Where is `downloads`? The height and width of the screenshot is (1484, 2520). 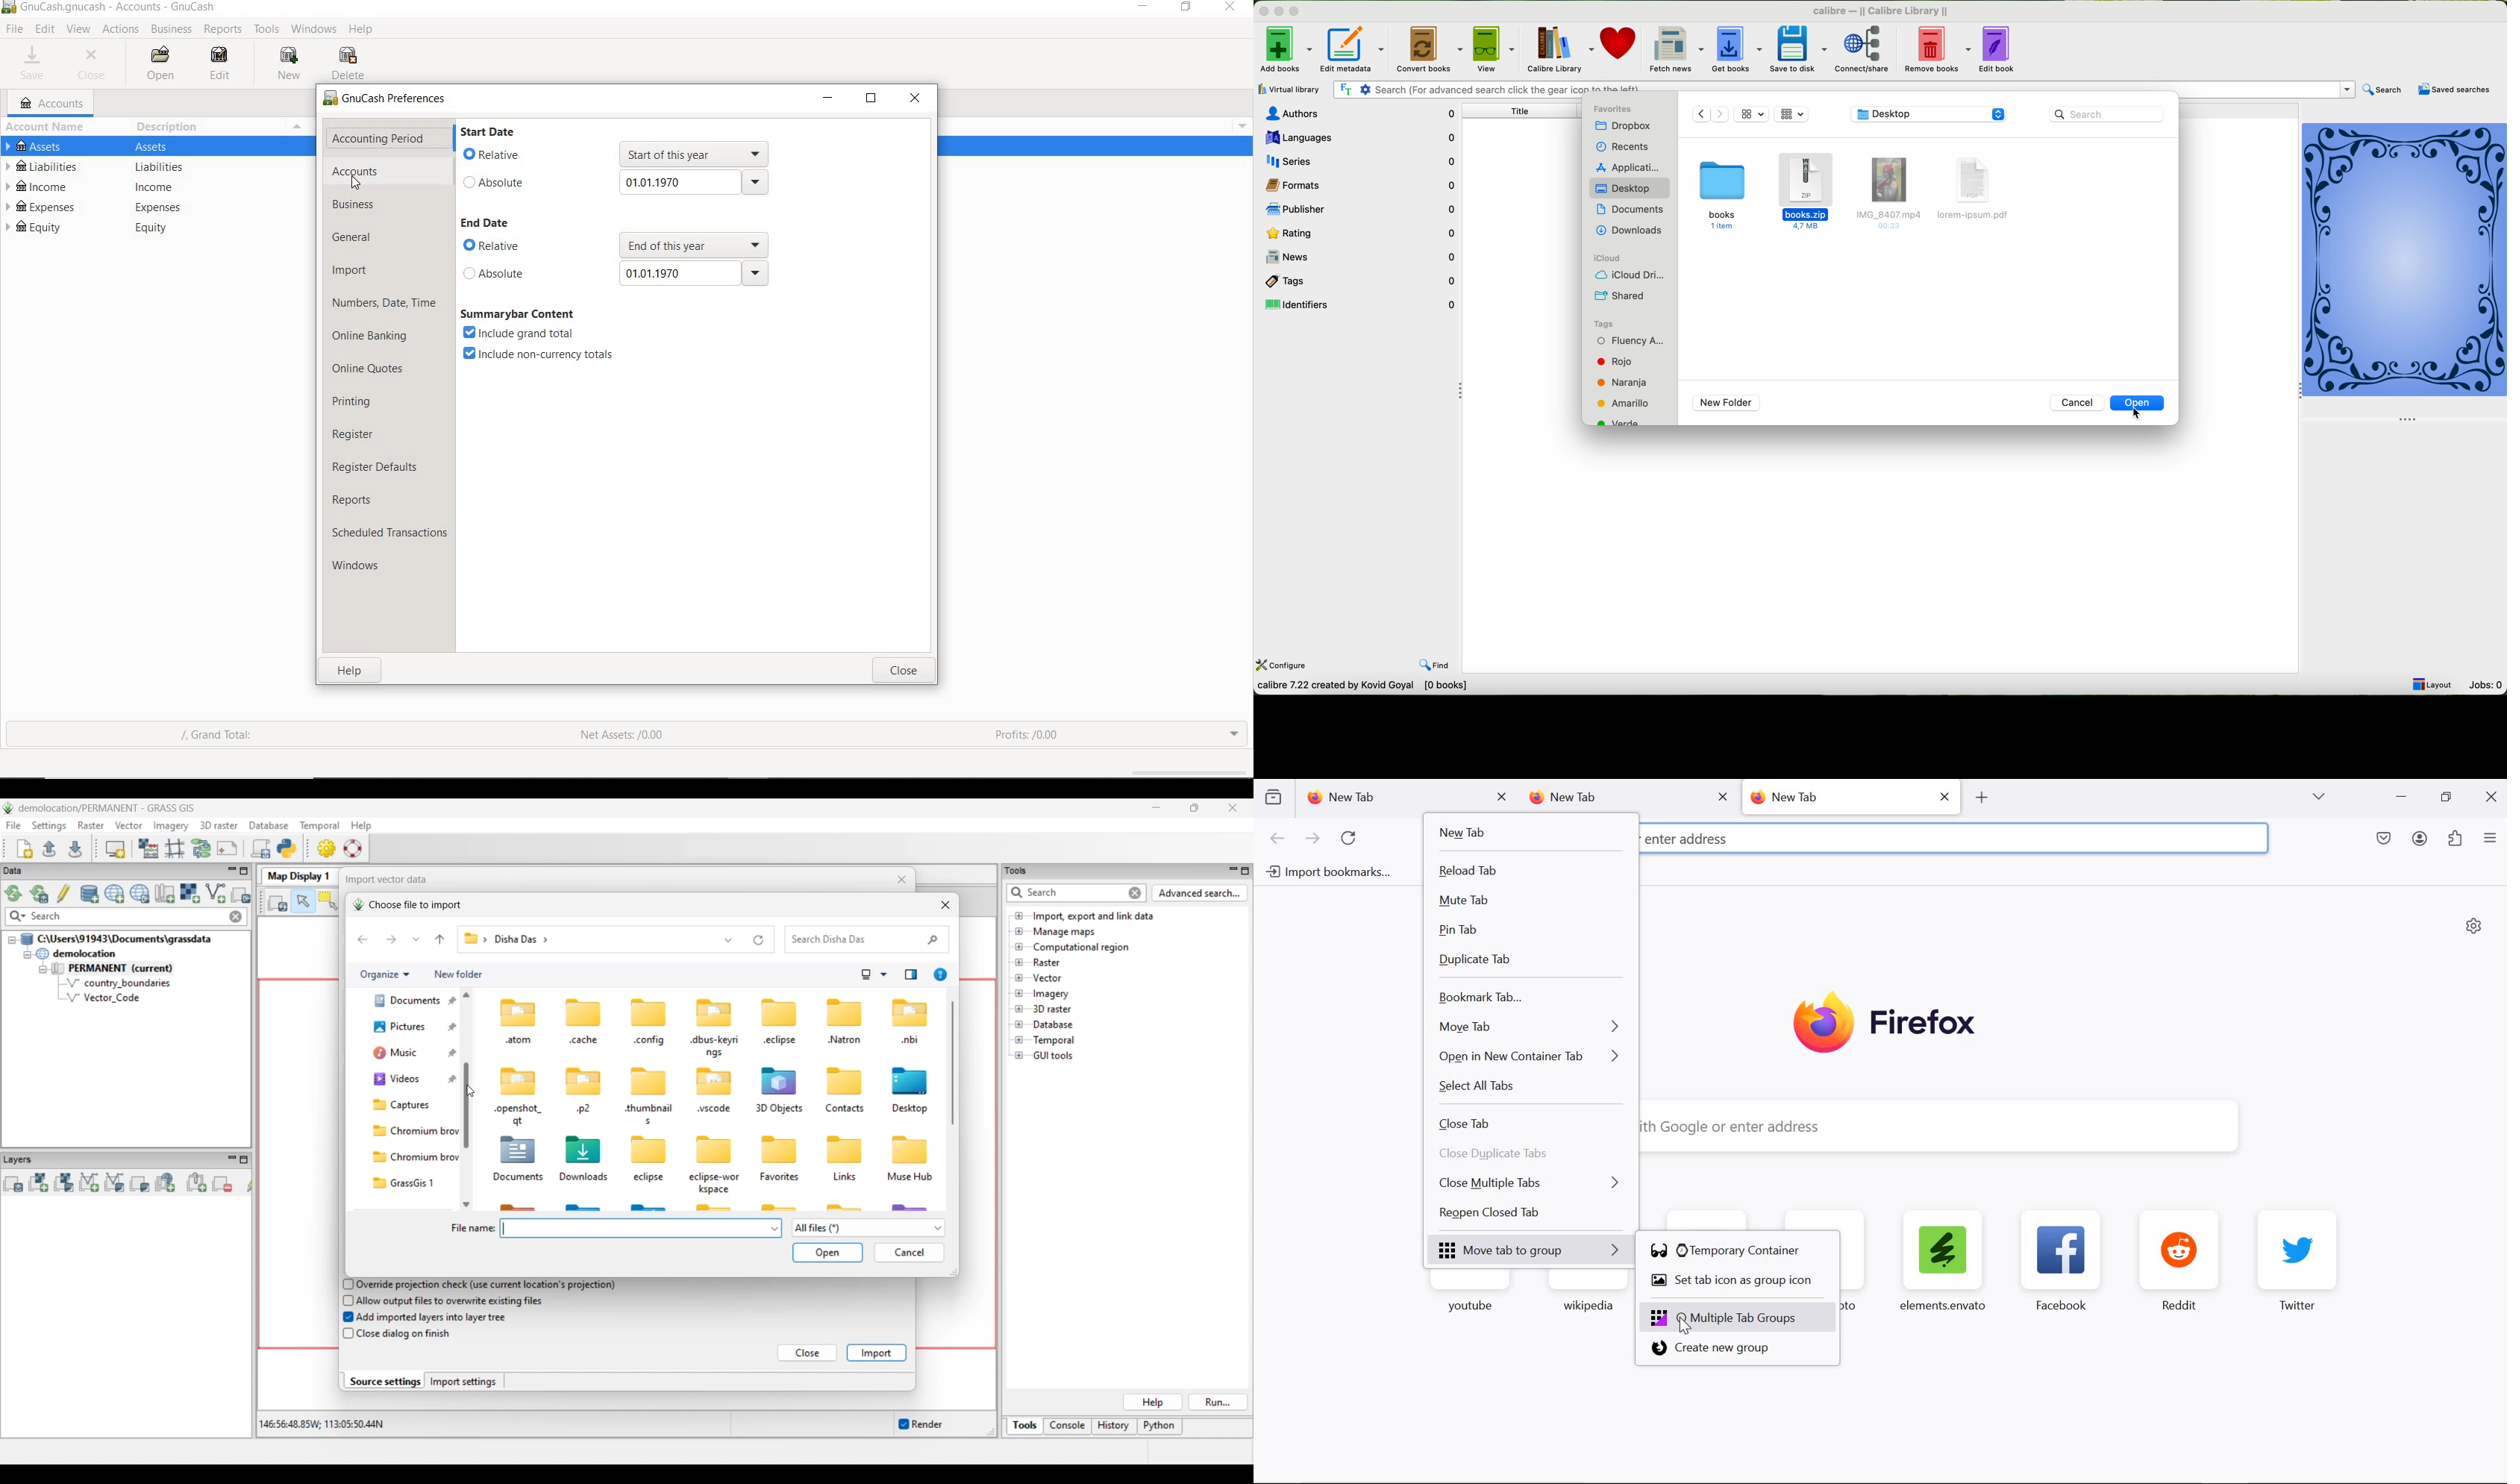 downloads is located at coordinates (1630, 230).